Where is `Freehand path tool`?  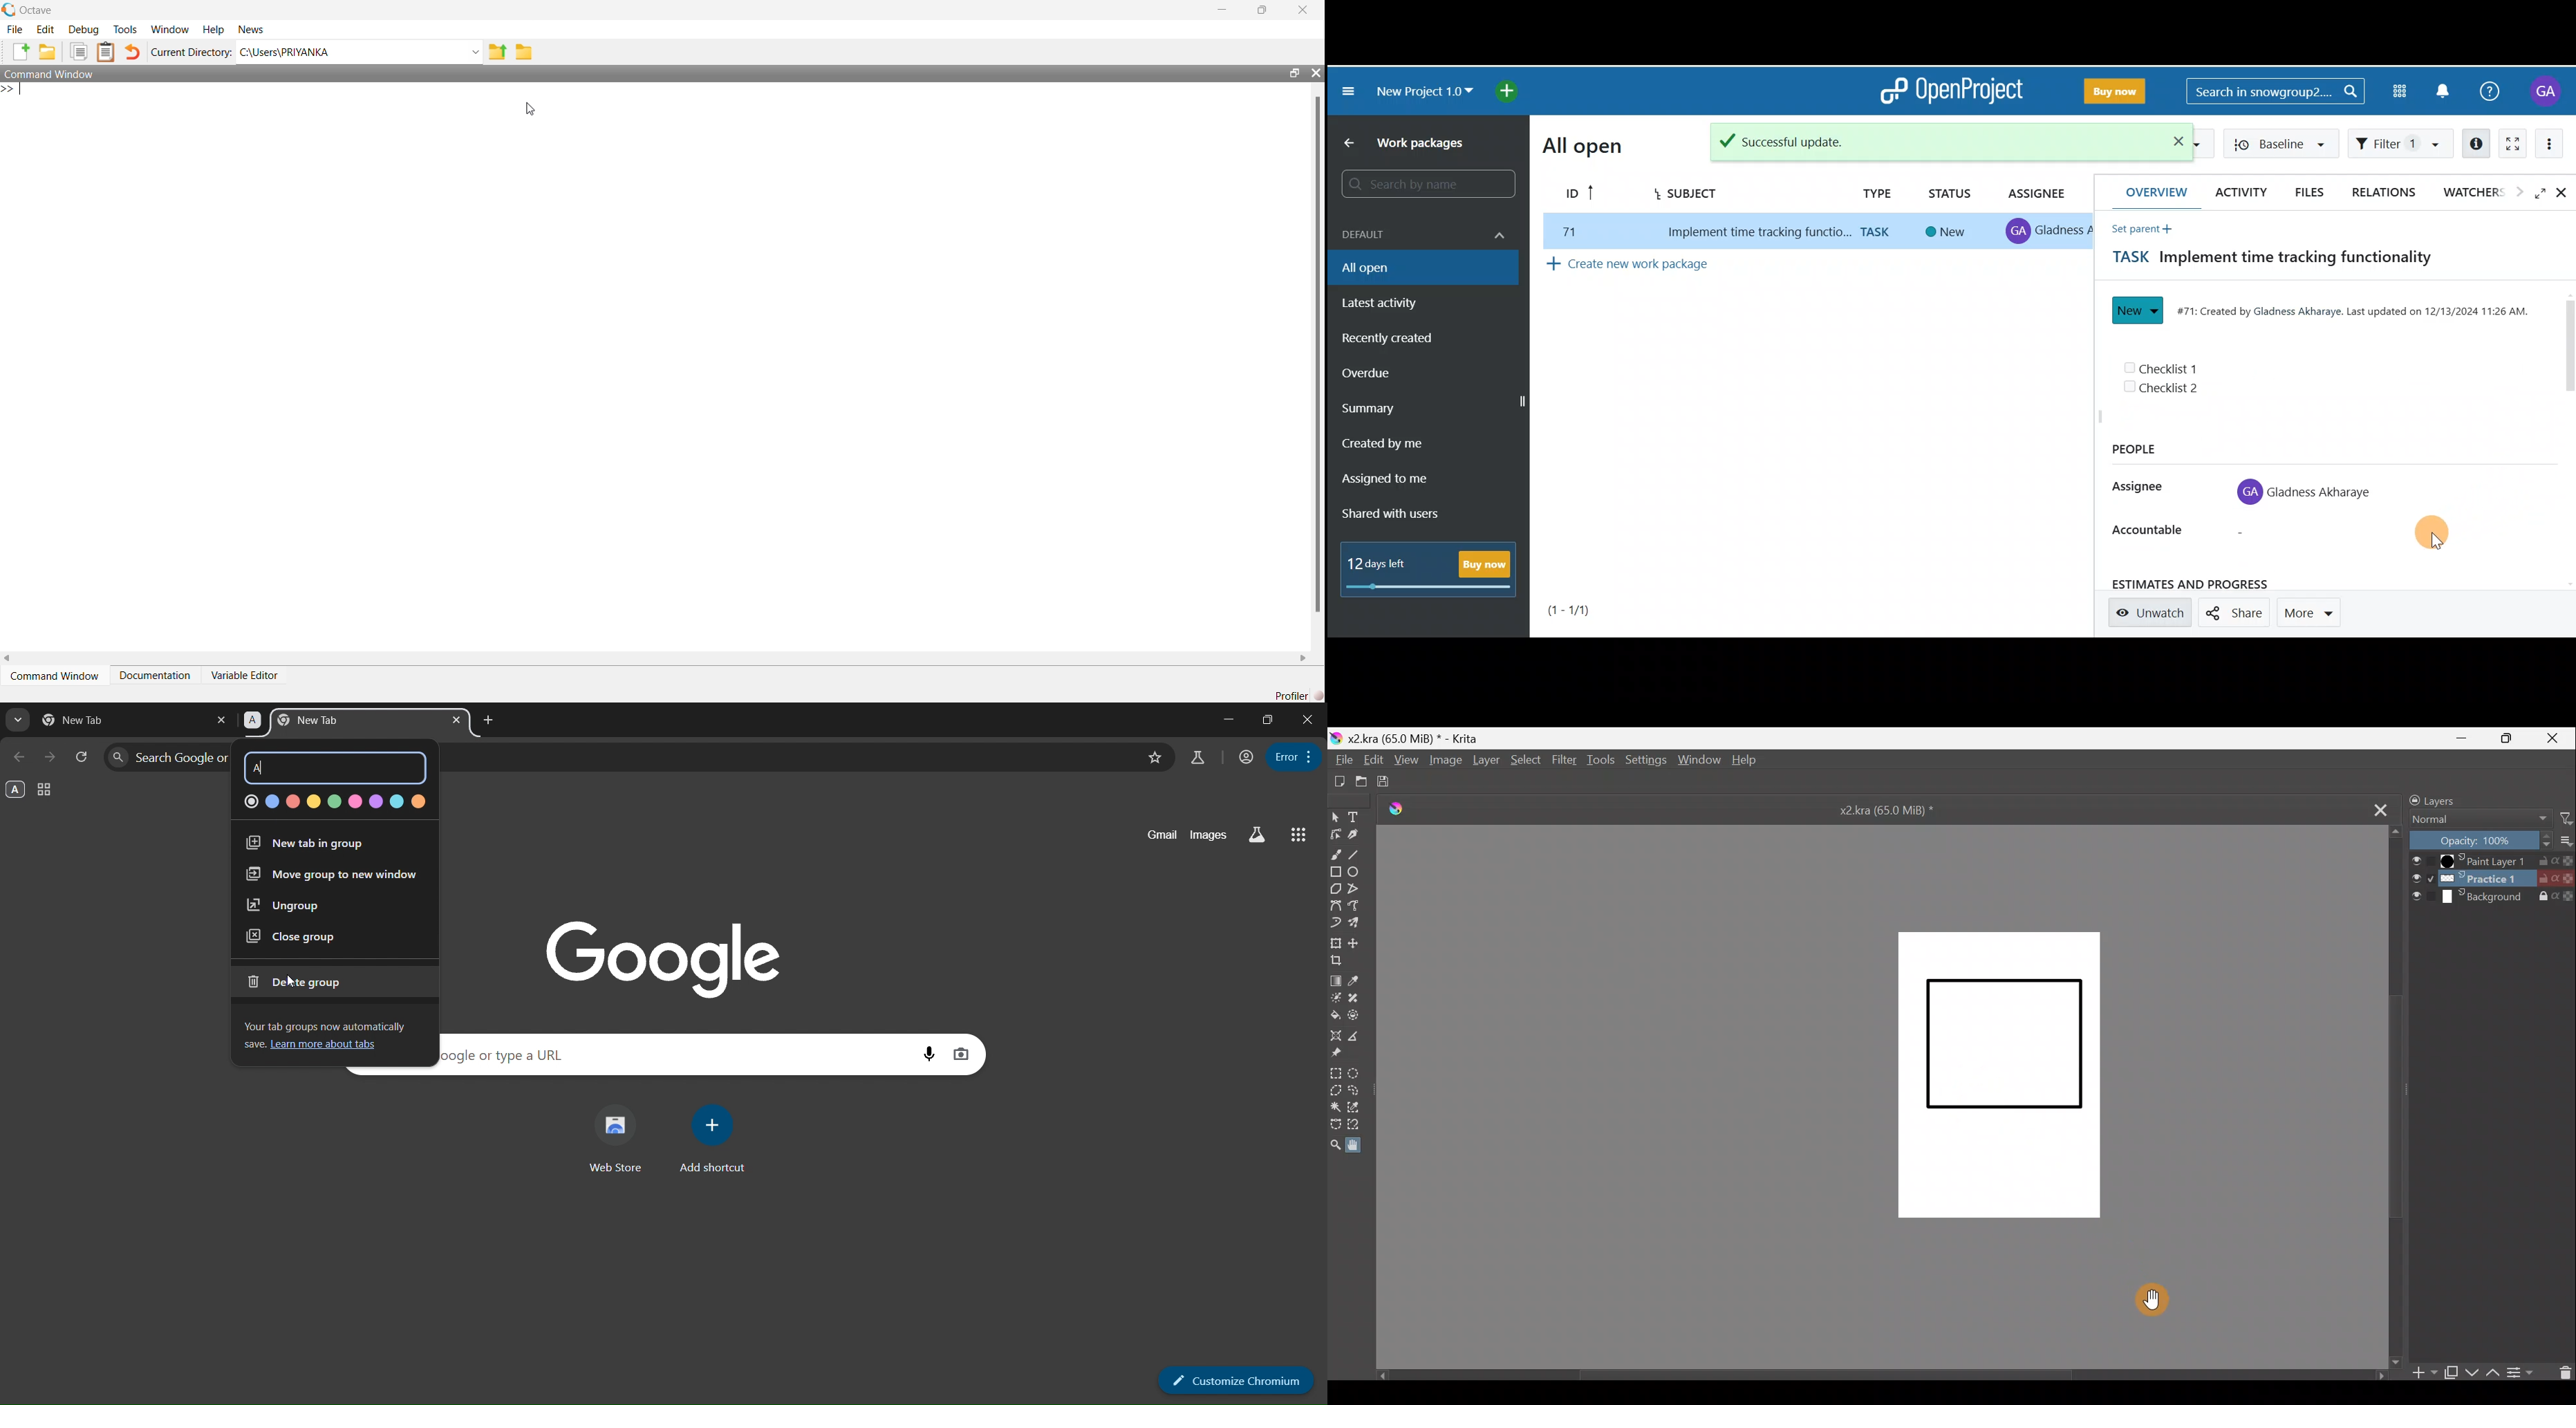 Freehand path tool is located at coordinates (1357, 907).